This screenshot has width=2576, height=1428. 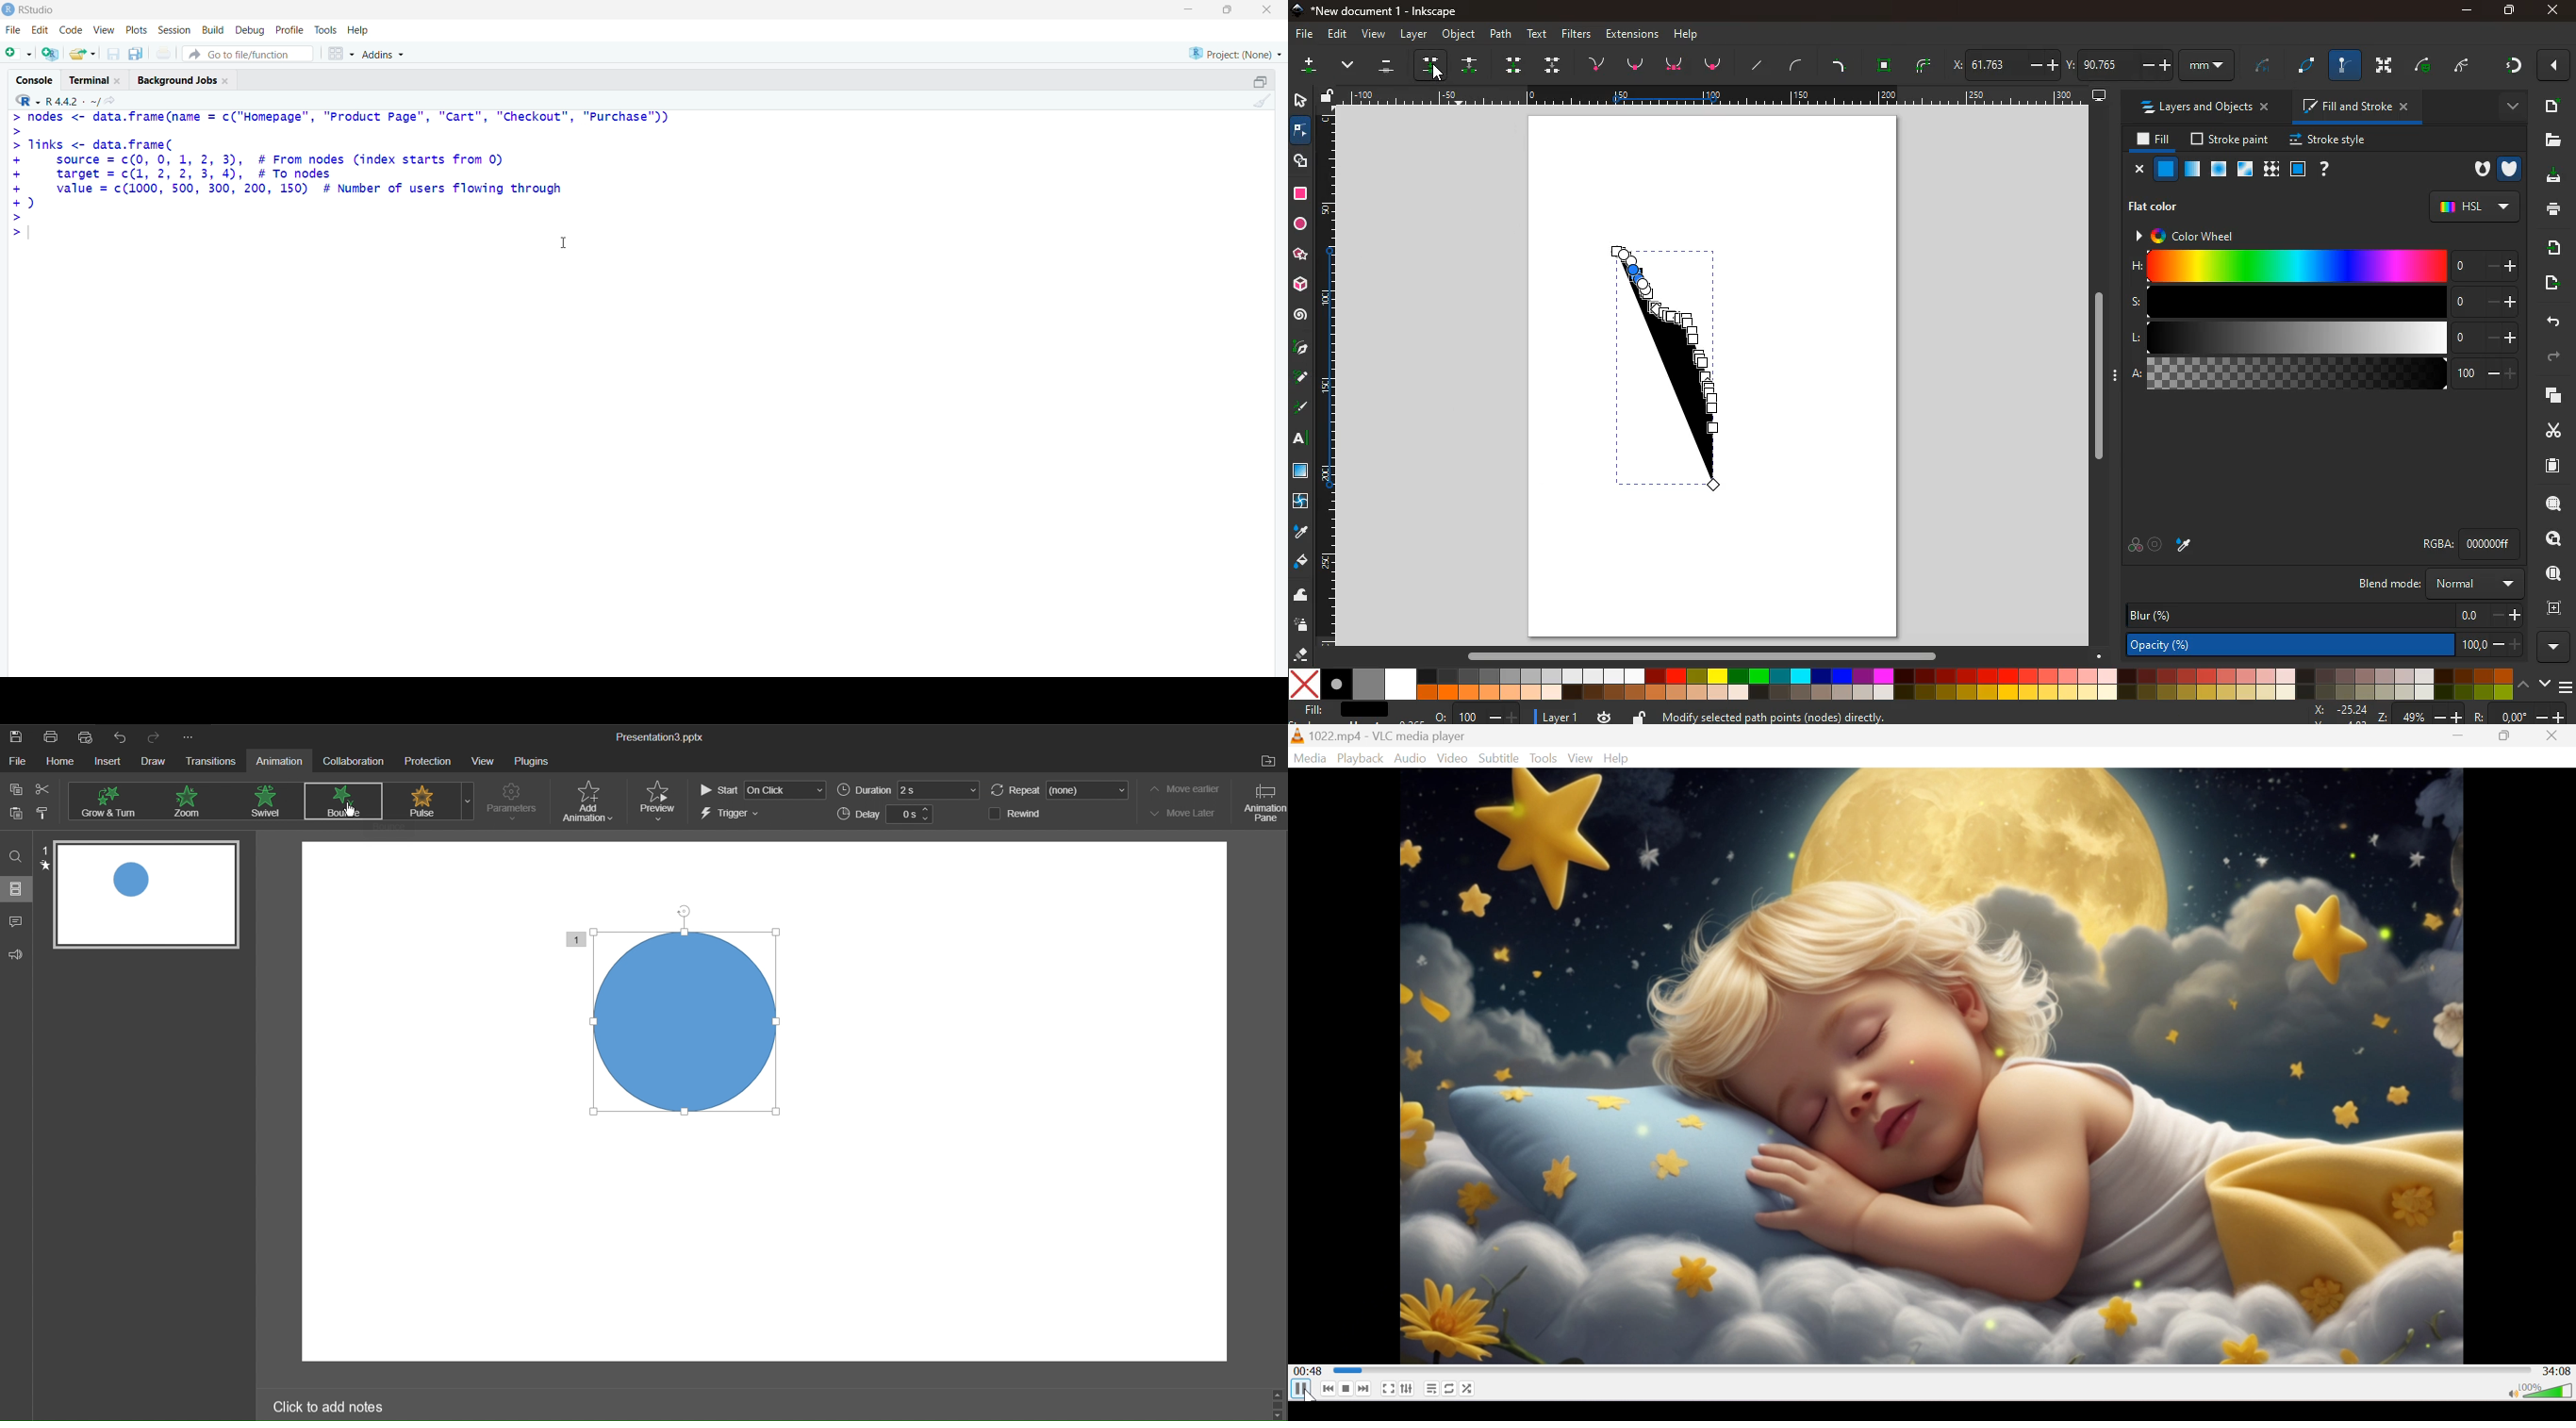 I want to click on Maximize, so click(x=2505, y=736).